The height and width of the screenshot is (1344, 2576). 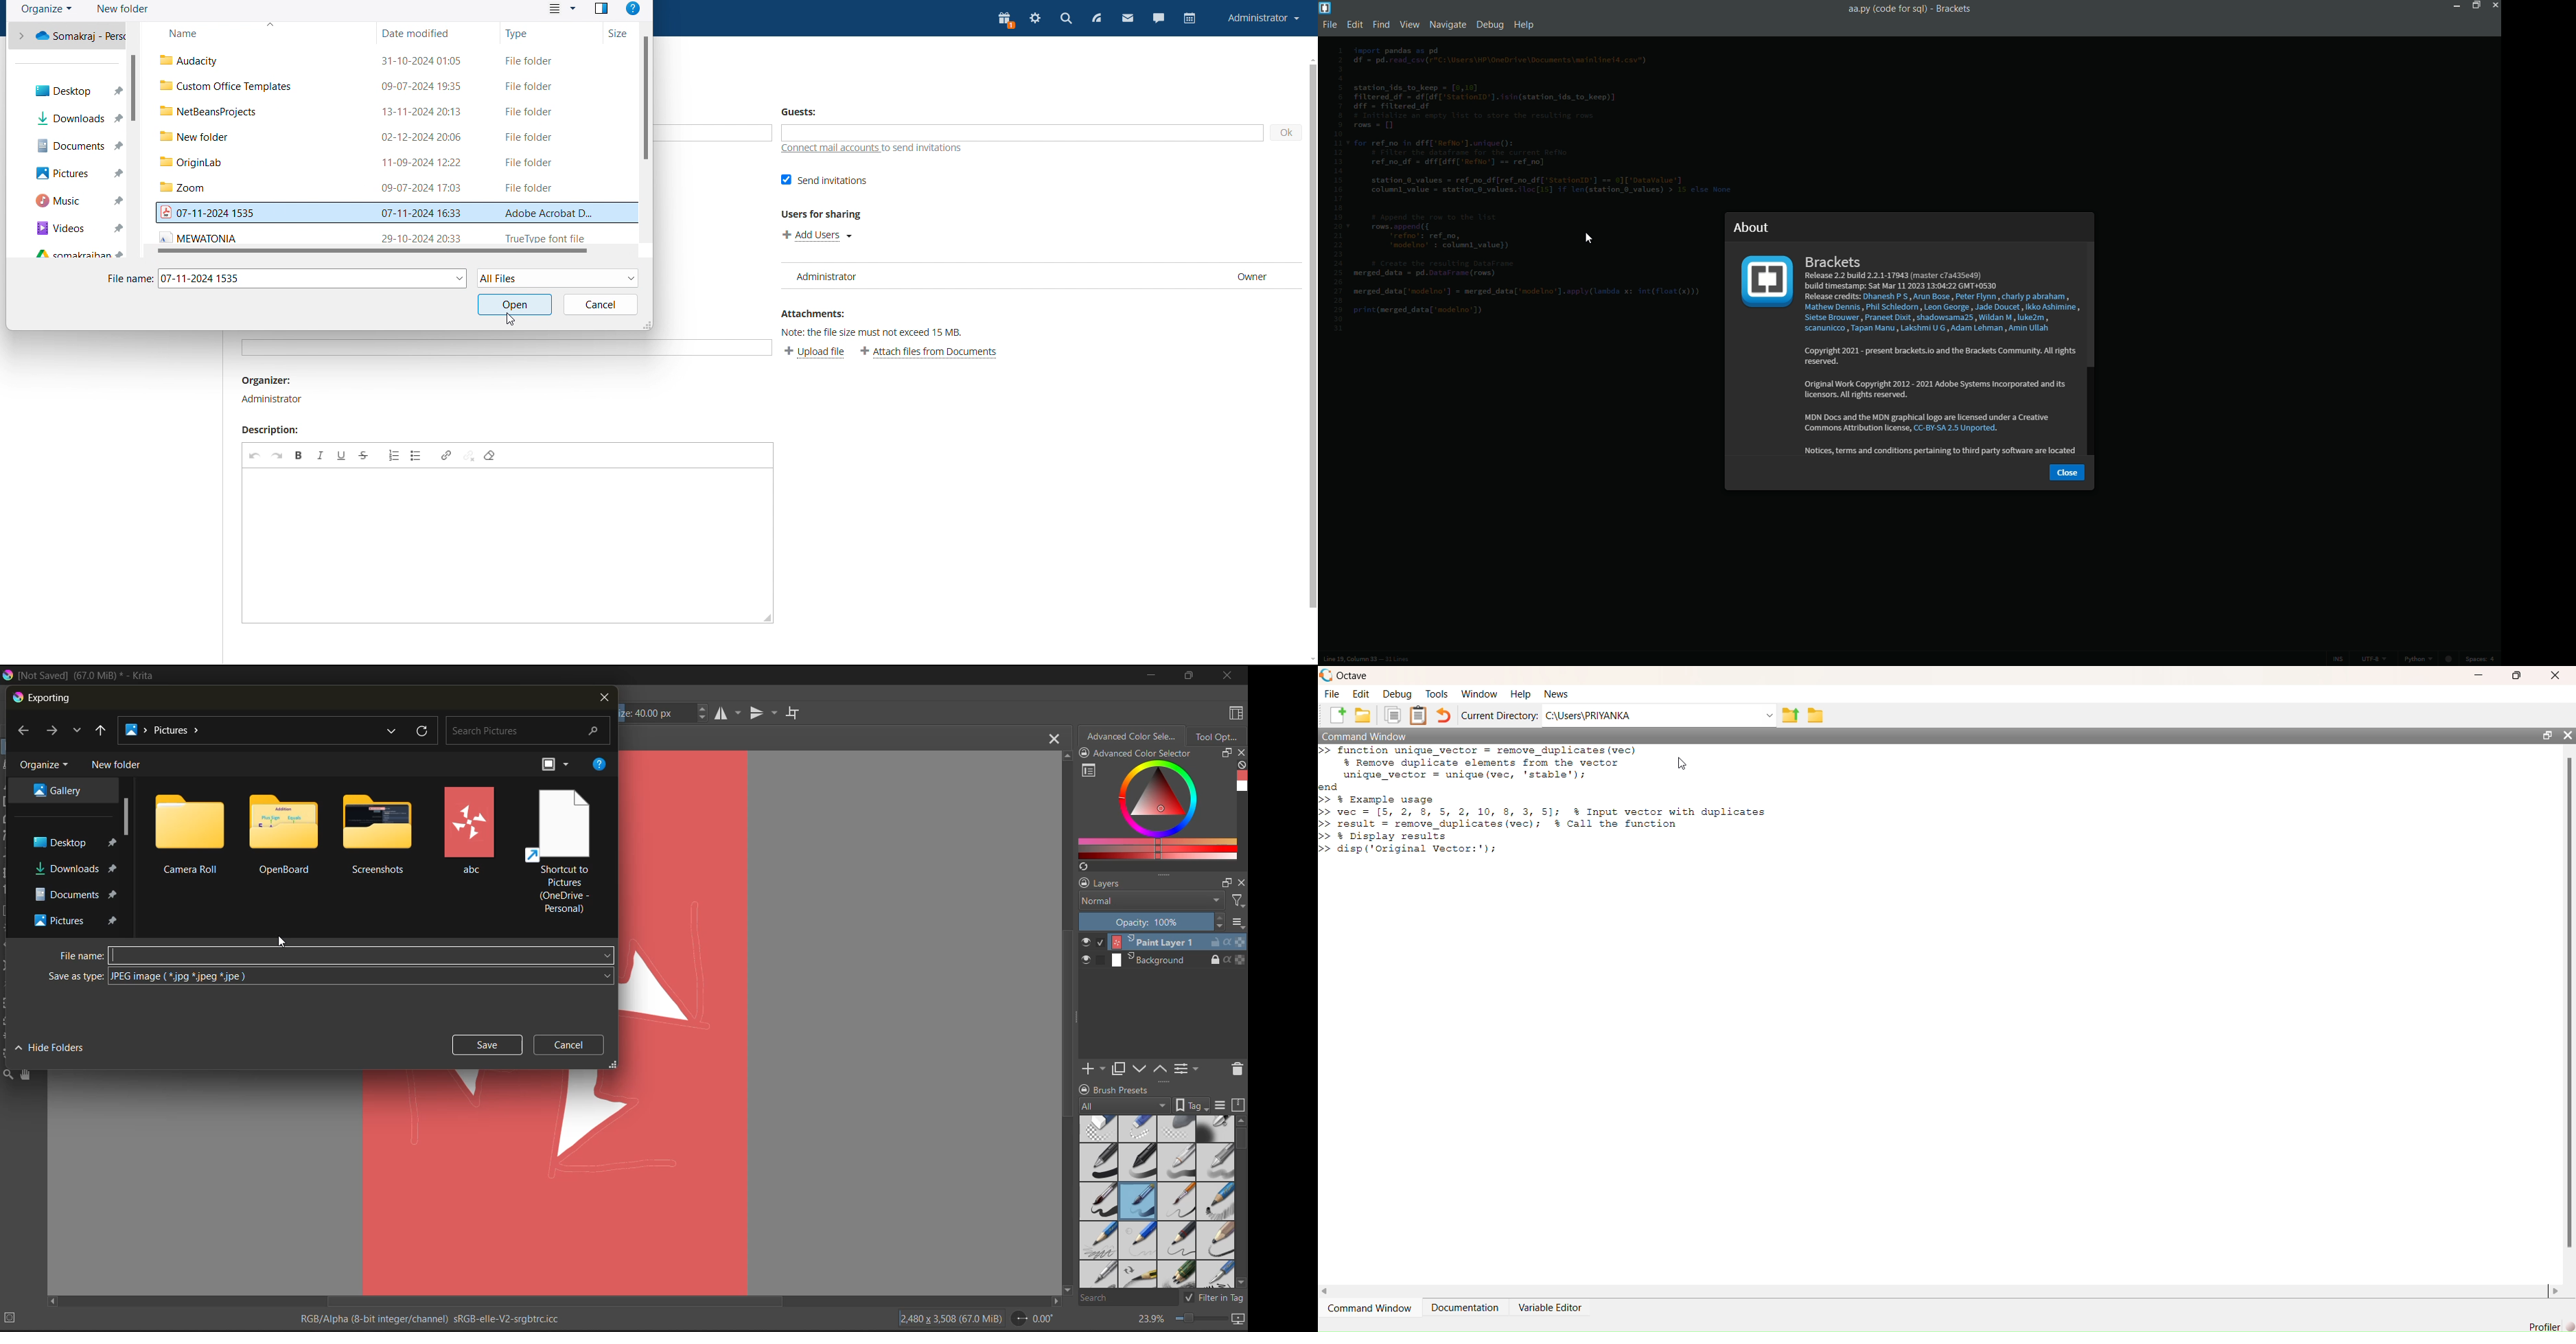 I want to click on mask down, so click(x=1142, y=1069).